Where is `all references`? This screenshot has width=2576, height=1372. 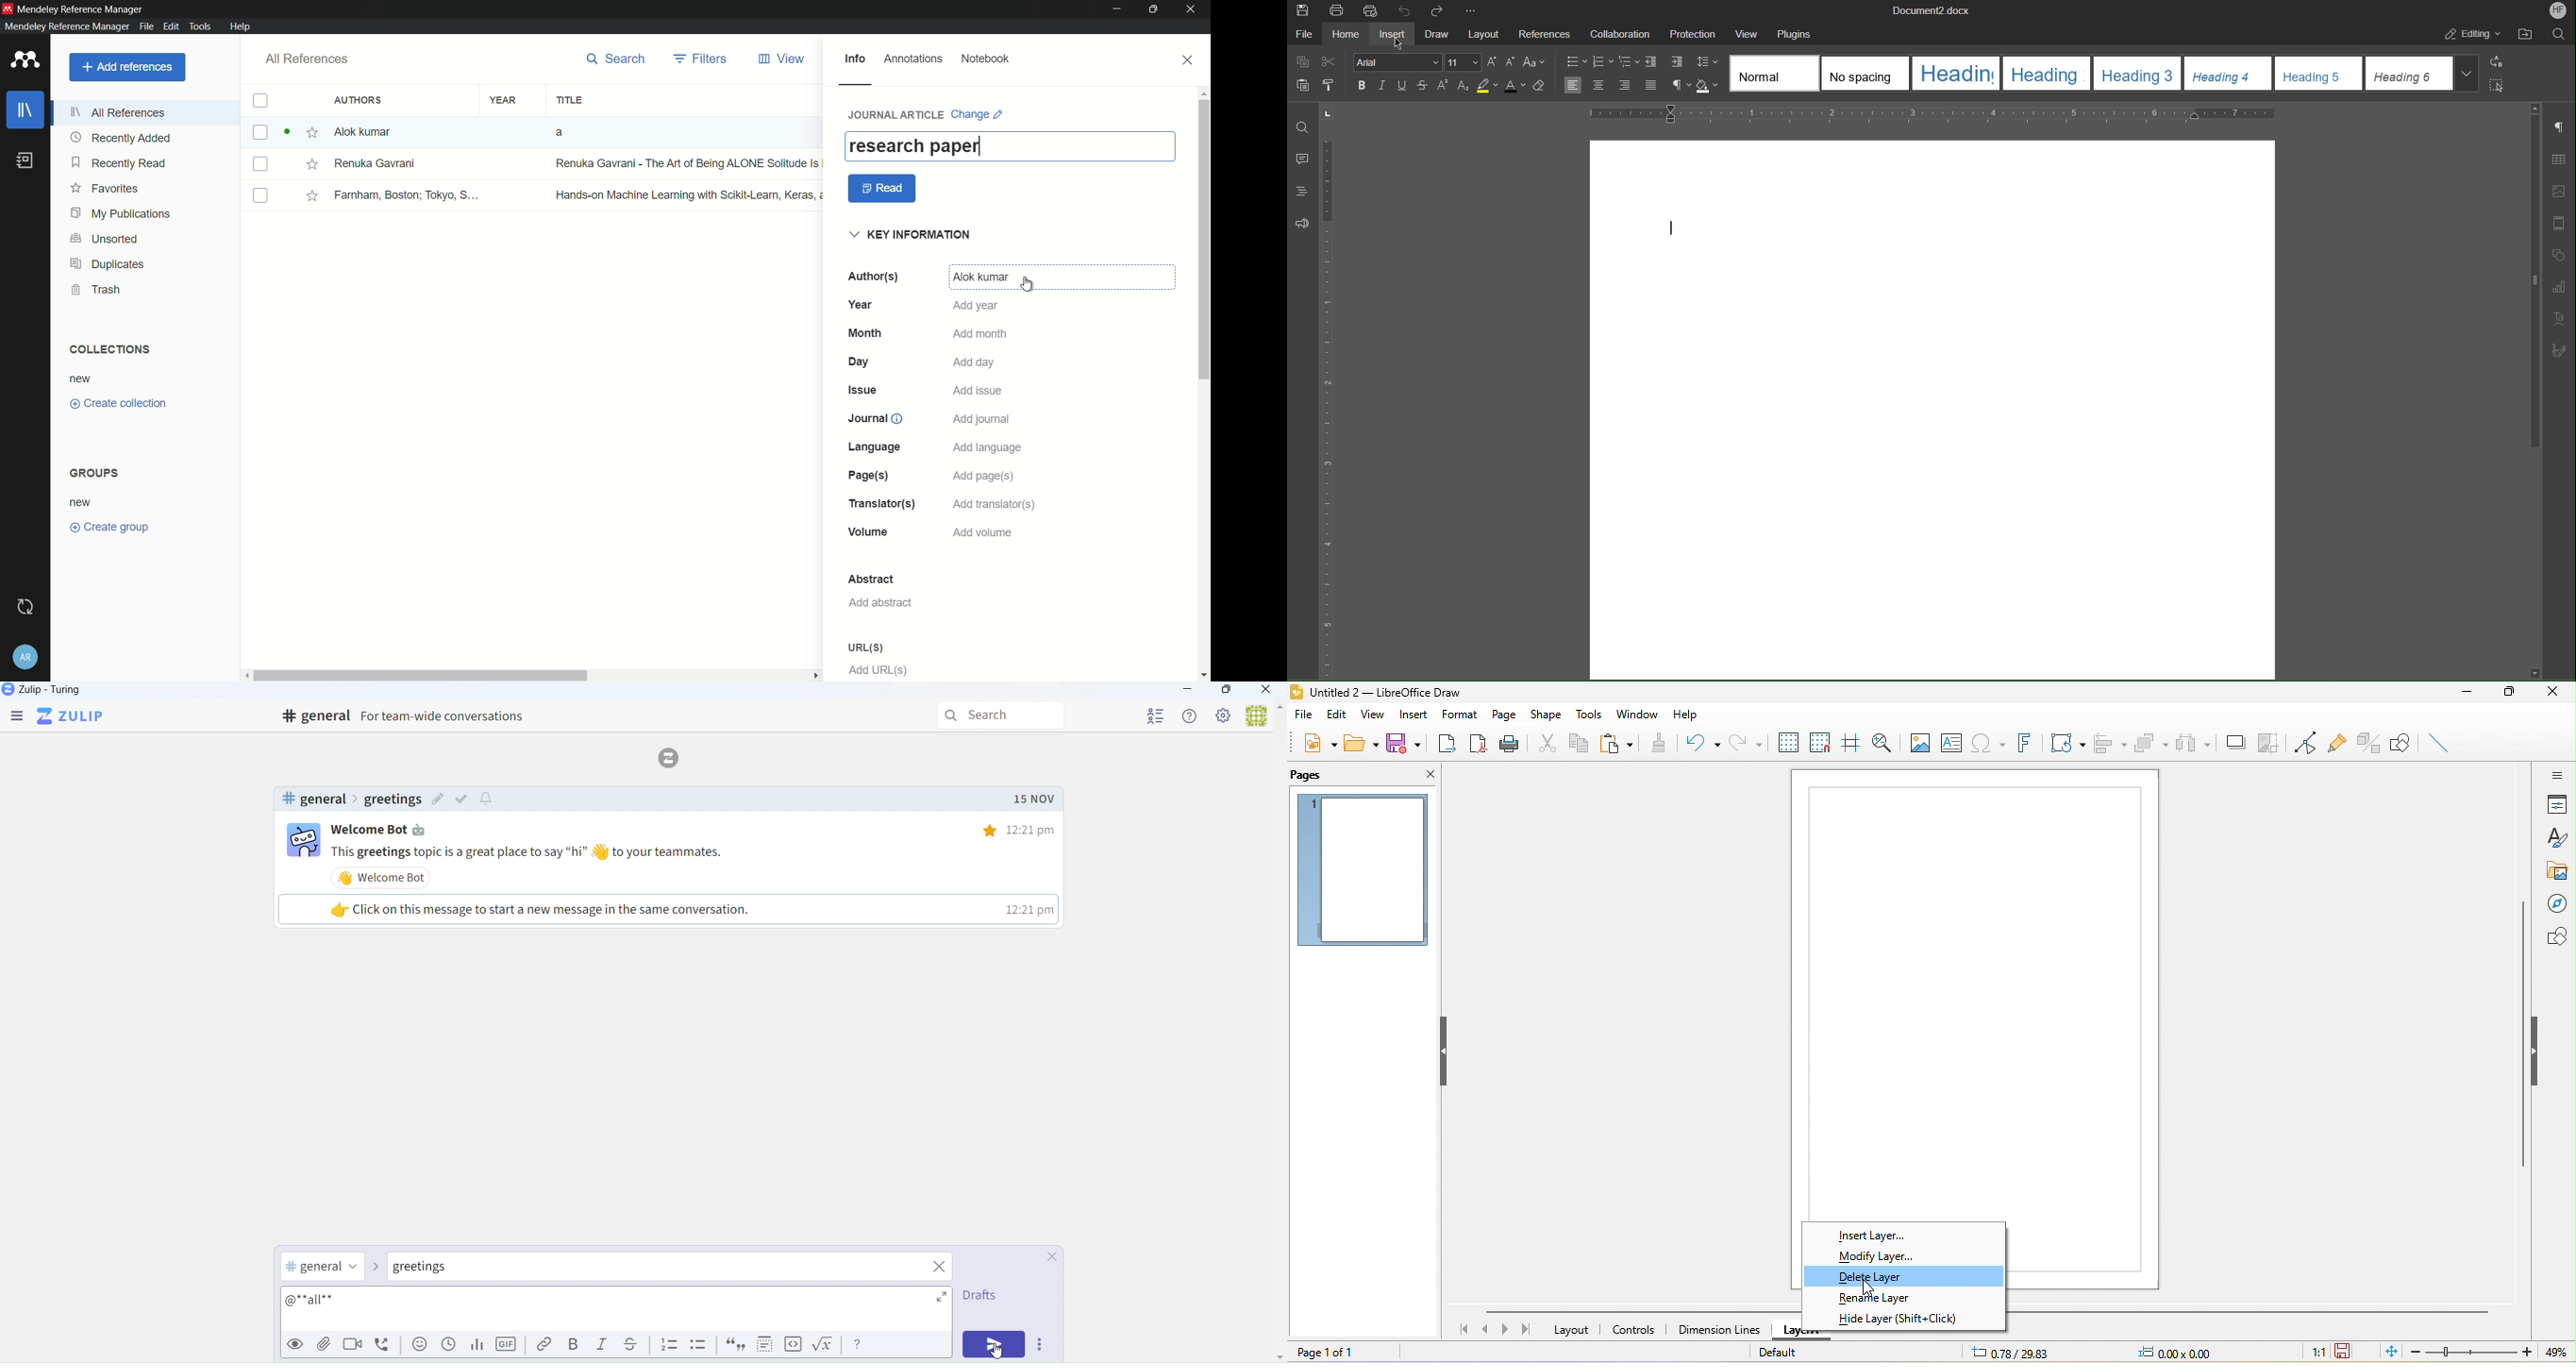
all references is located at coordinates (119, 112).